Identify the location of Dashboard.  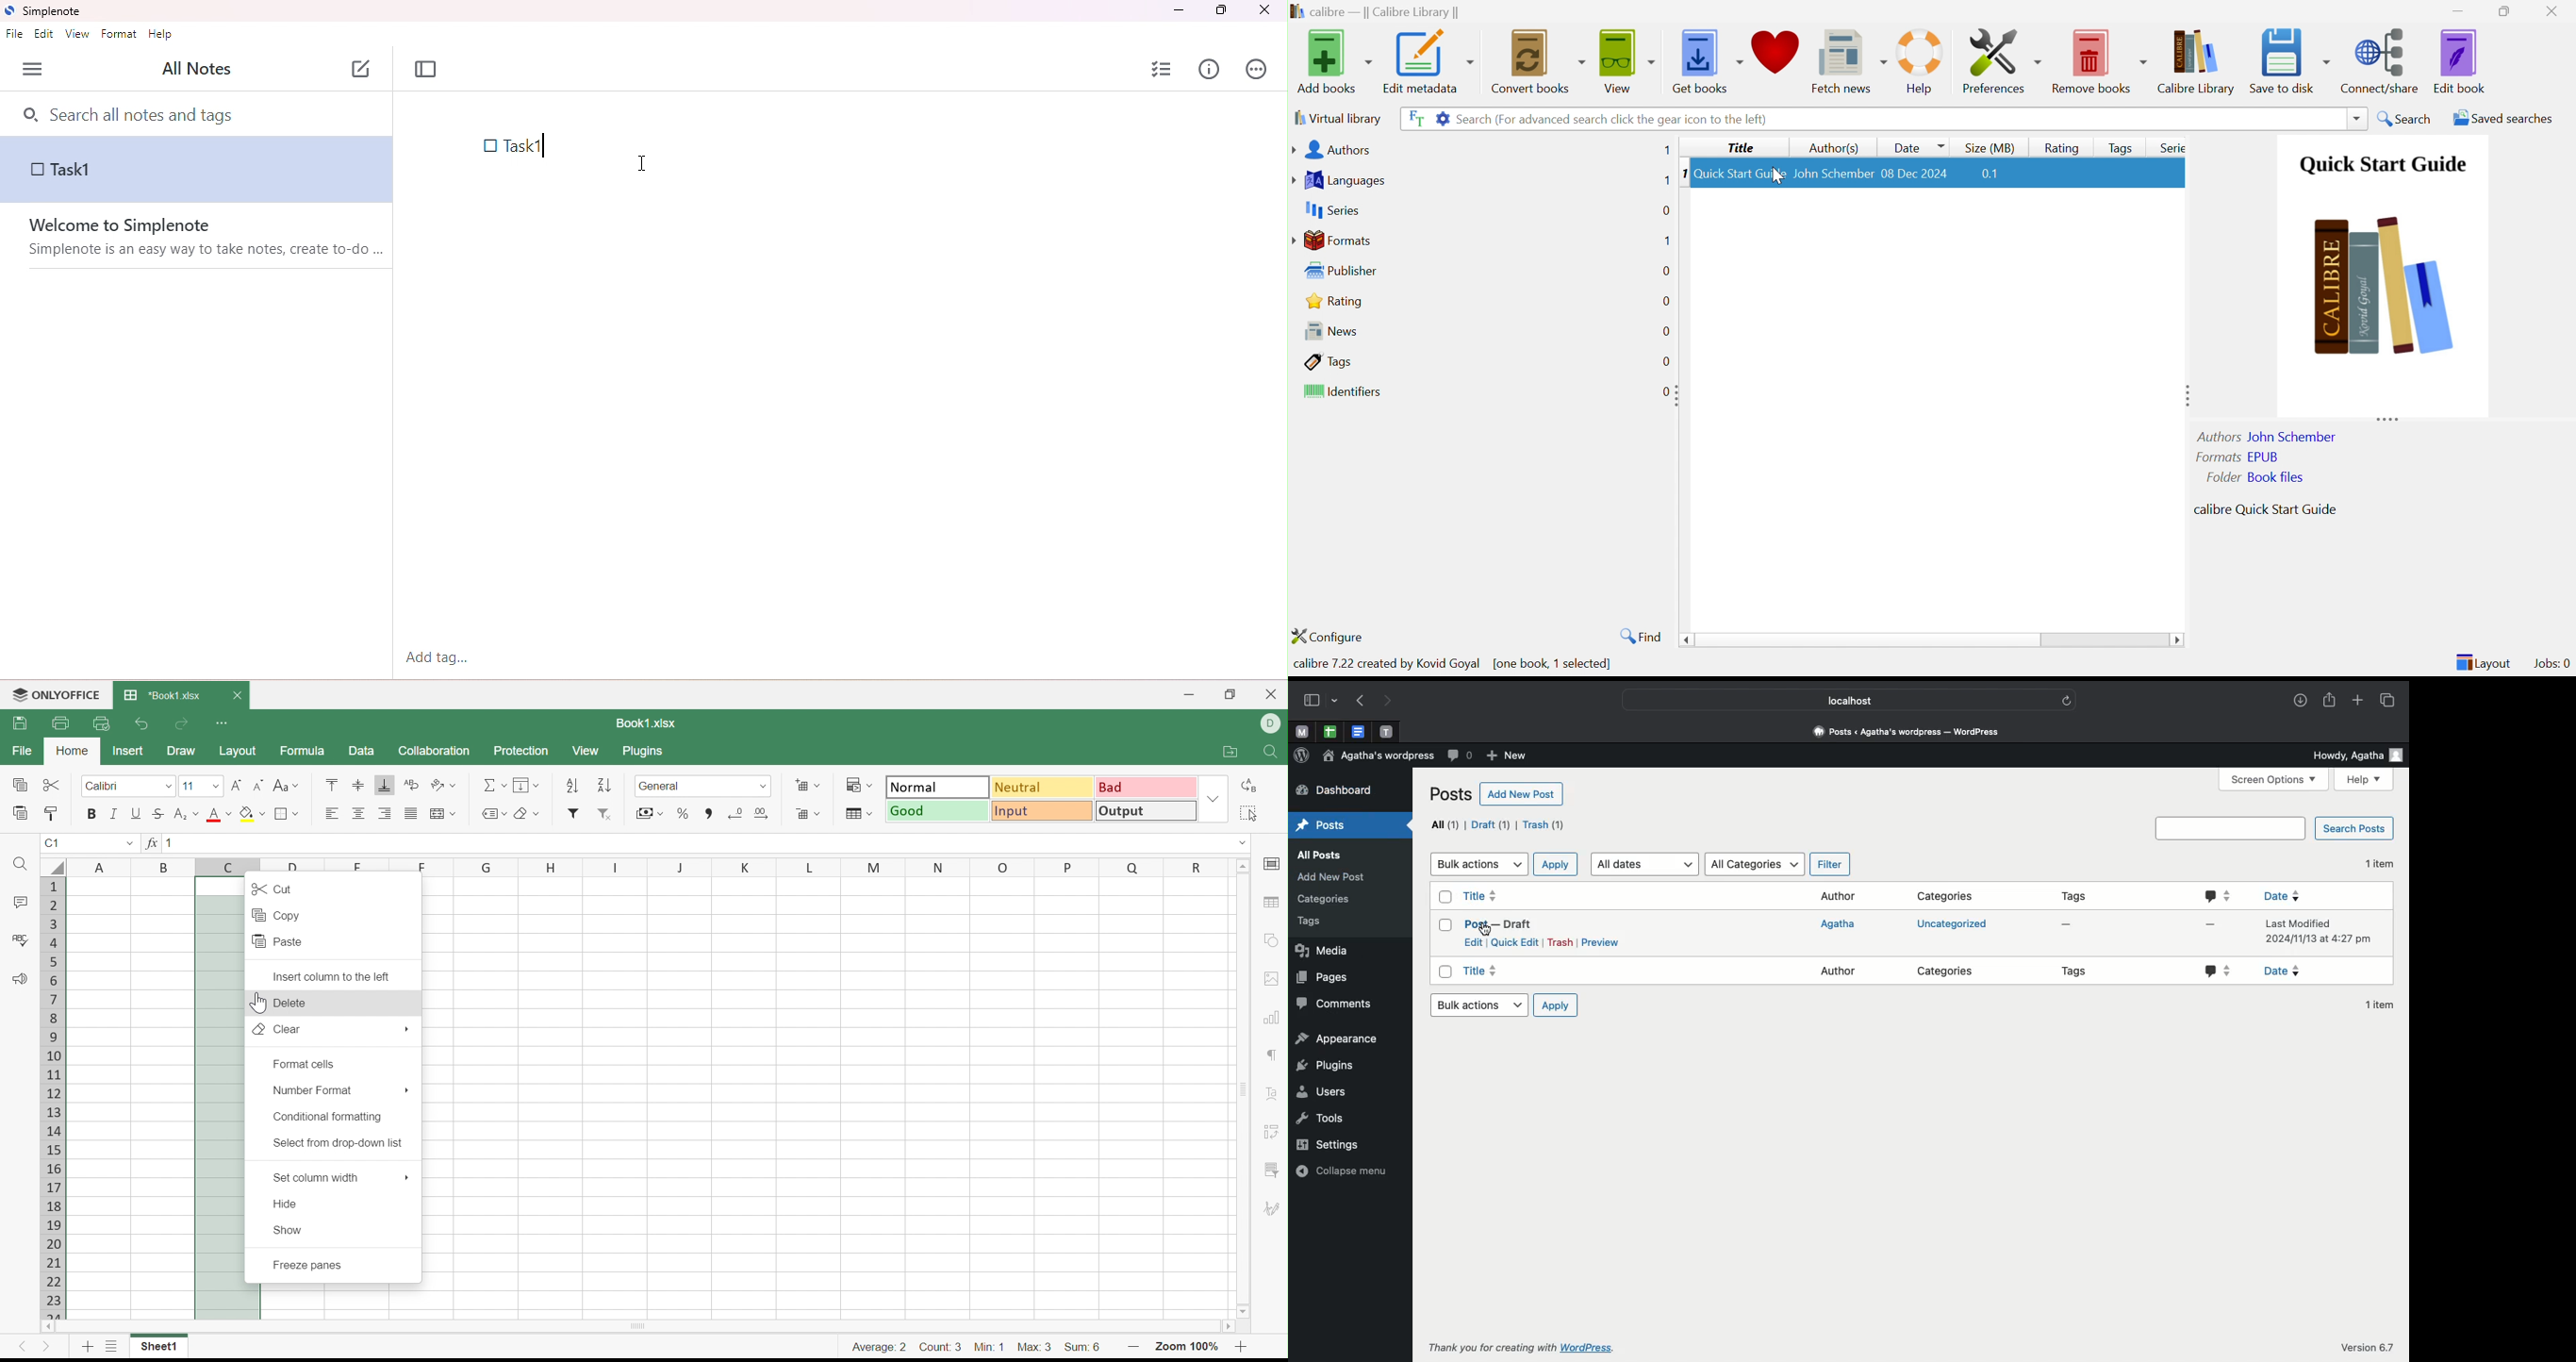
(1332, 792).